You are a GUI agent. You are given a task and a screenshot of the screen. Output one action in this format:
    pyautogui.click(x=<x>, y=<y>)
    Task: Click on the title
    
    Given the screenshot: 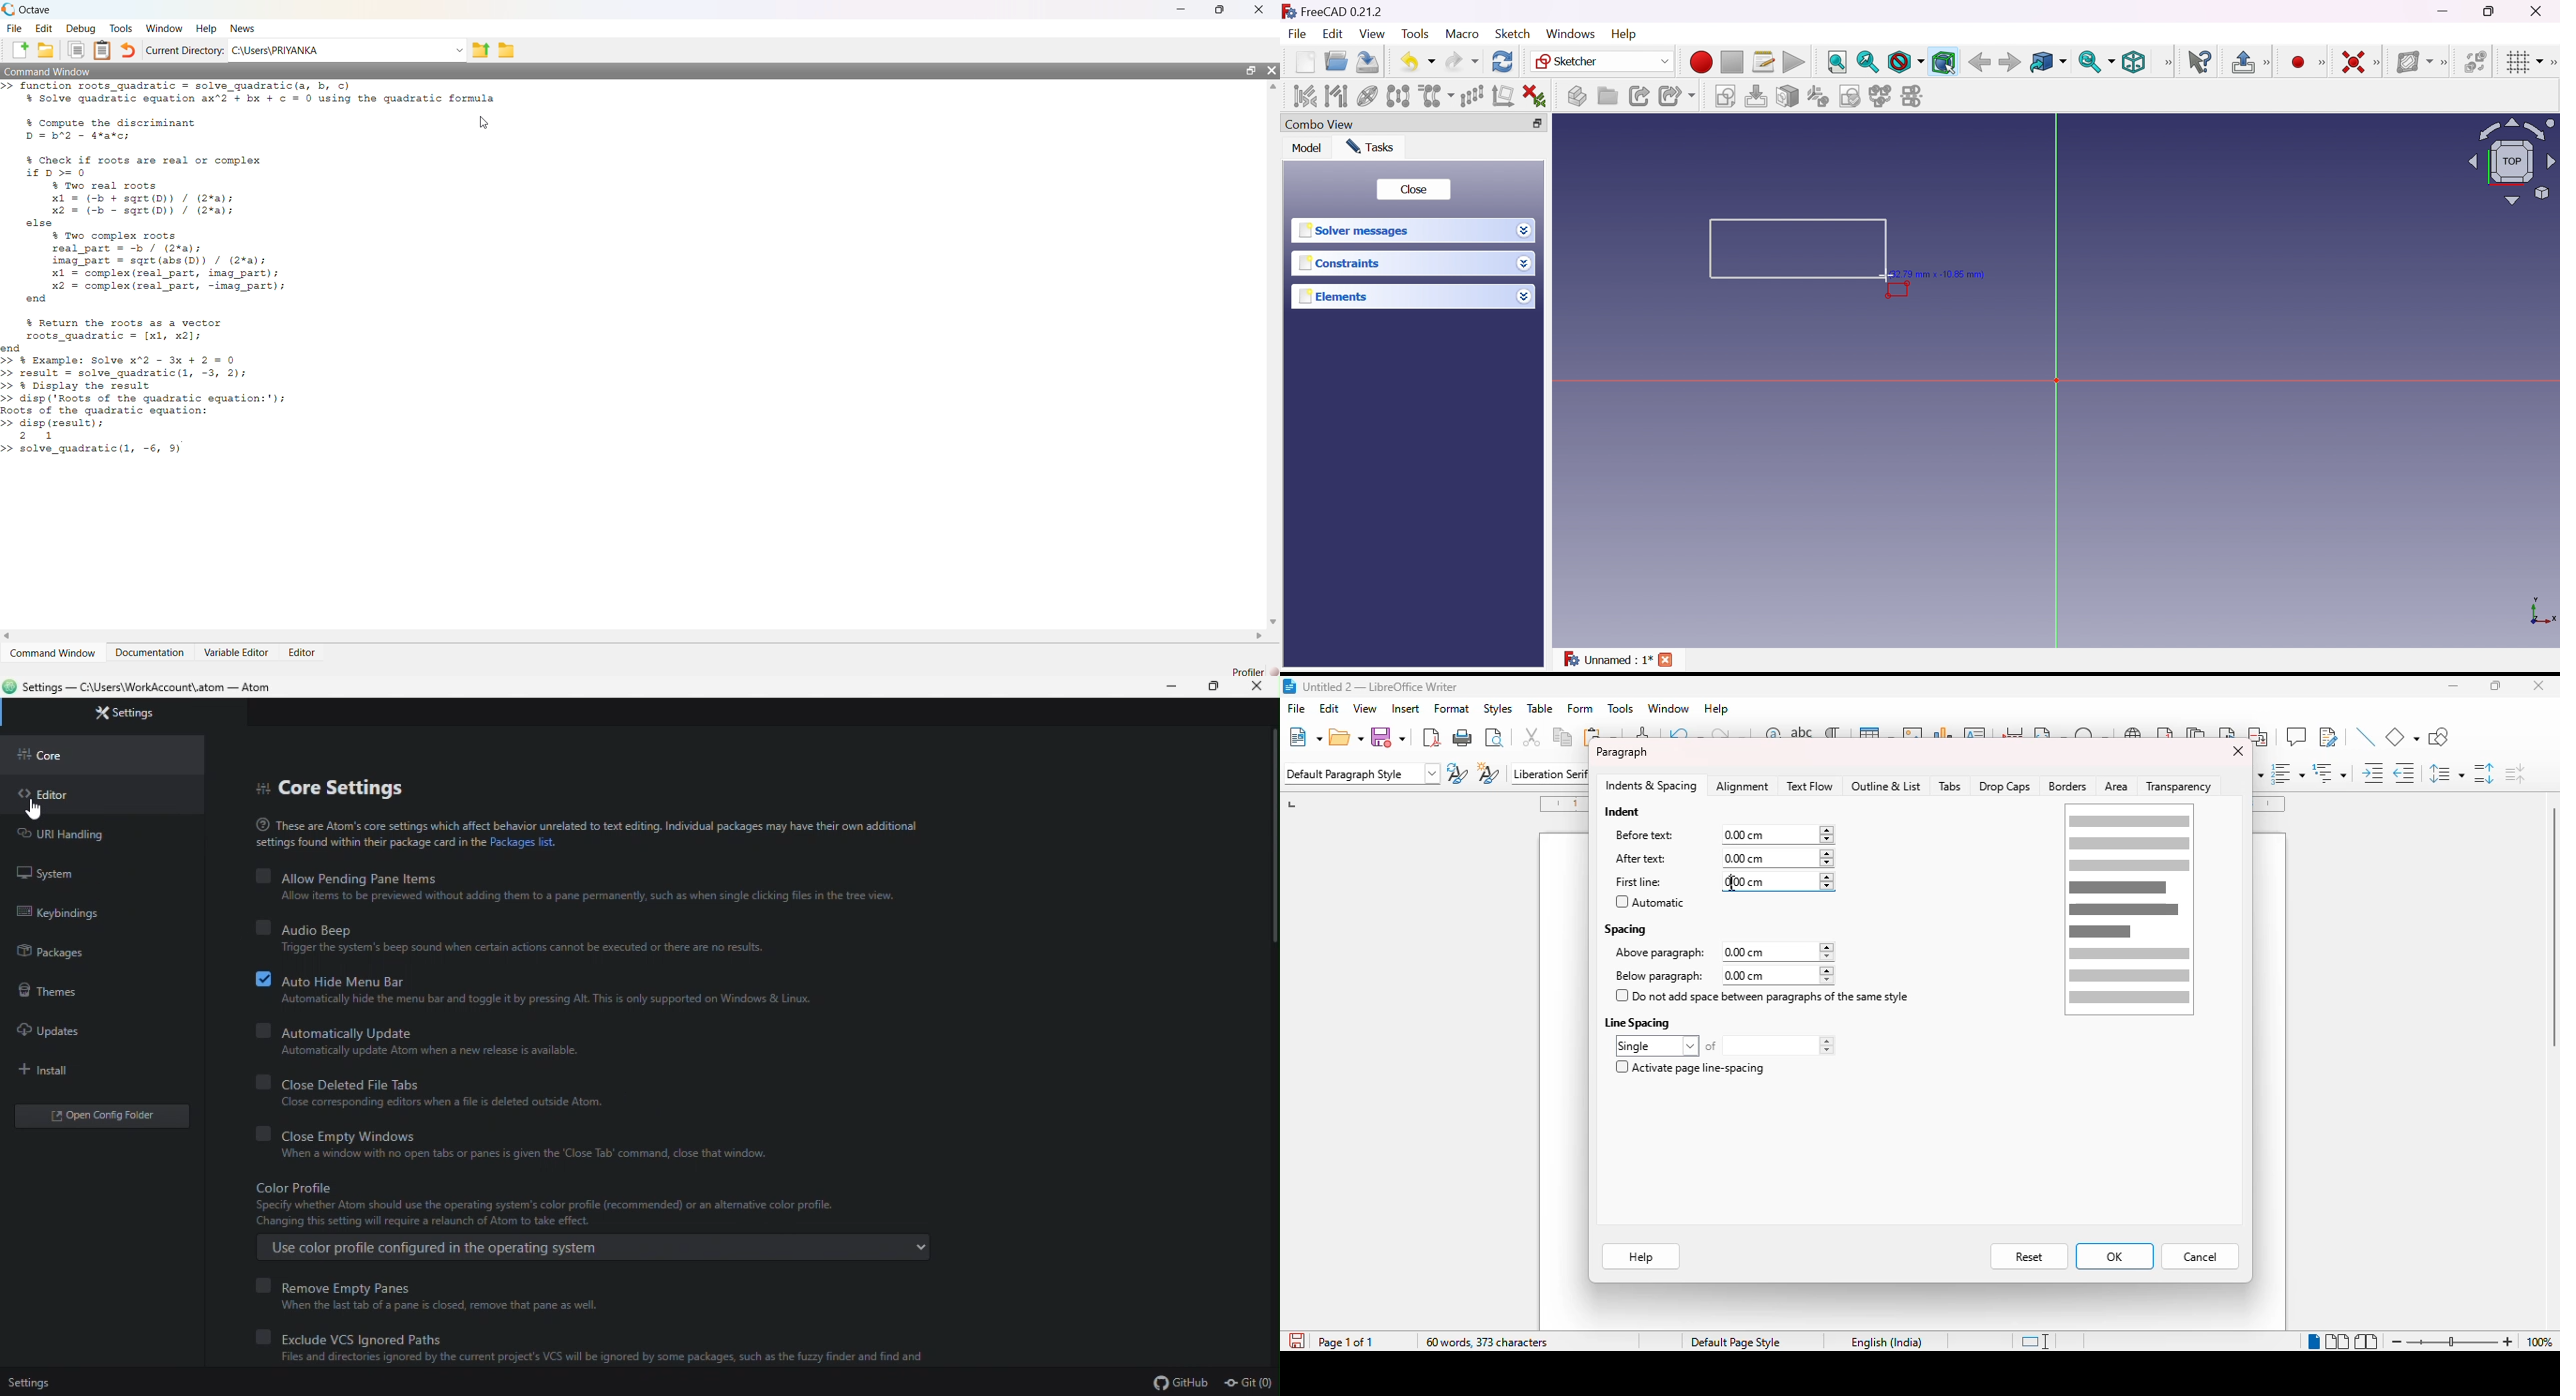 What is the action you would take?
    pyautogui.click(x=1379, y=685)
    